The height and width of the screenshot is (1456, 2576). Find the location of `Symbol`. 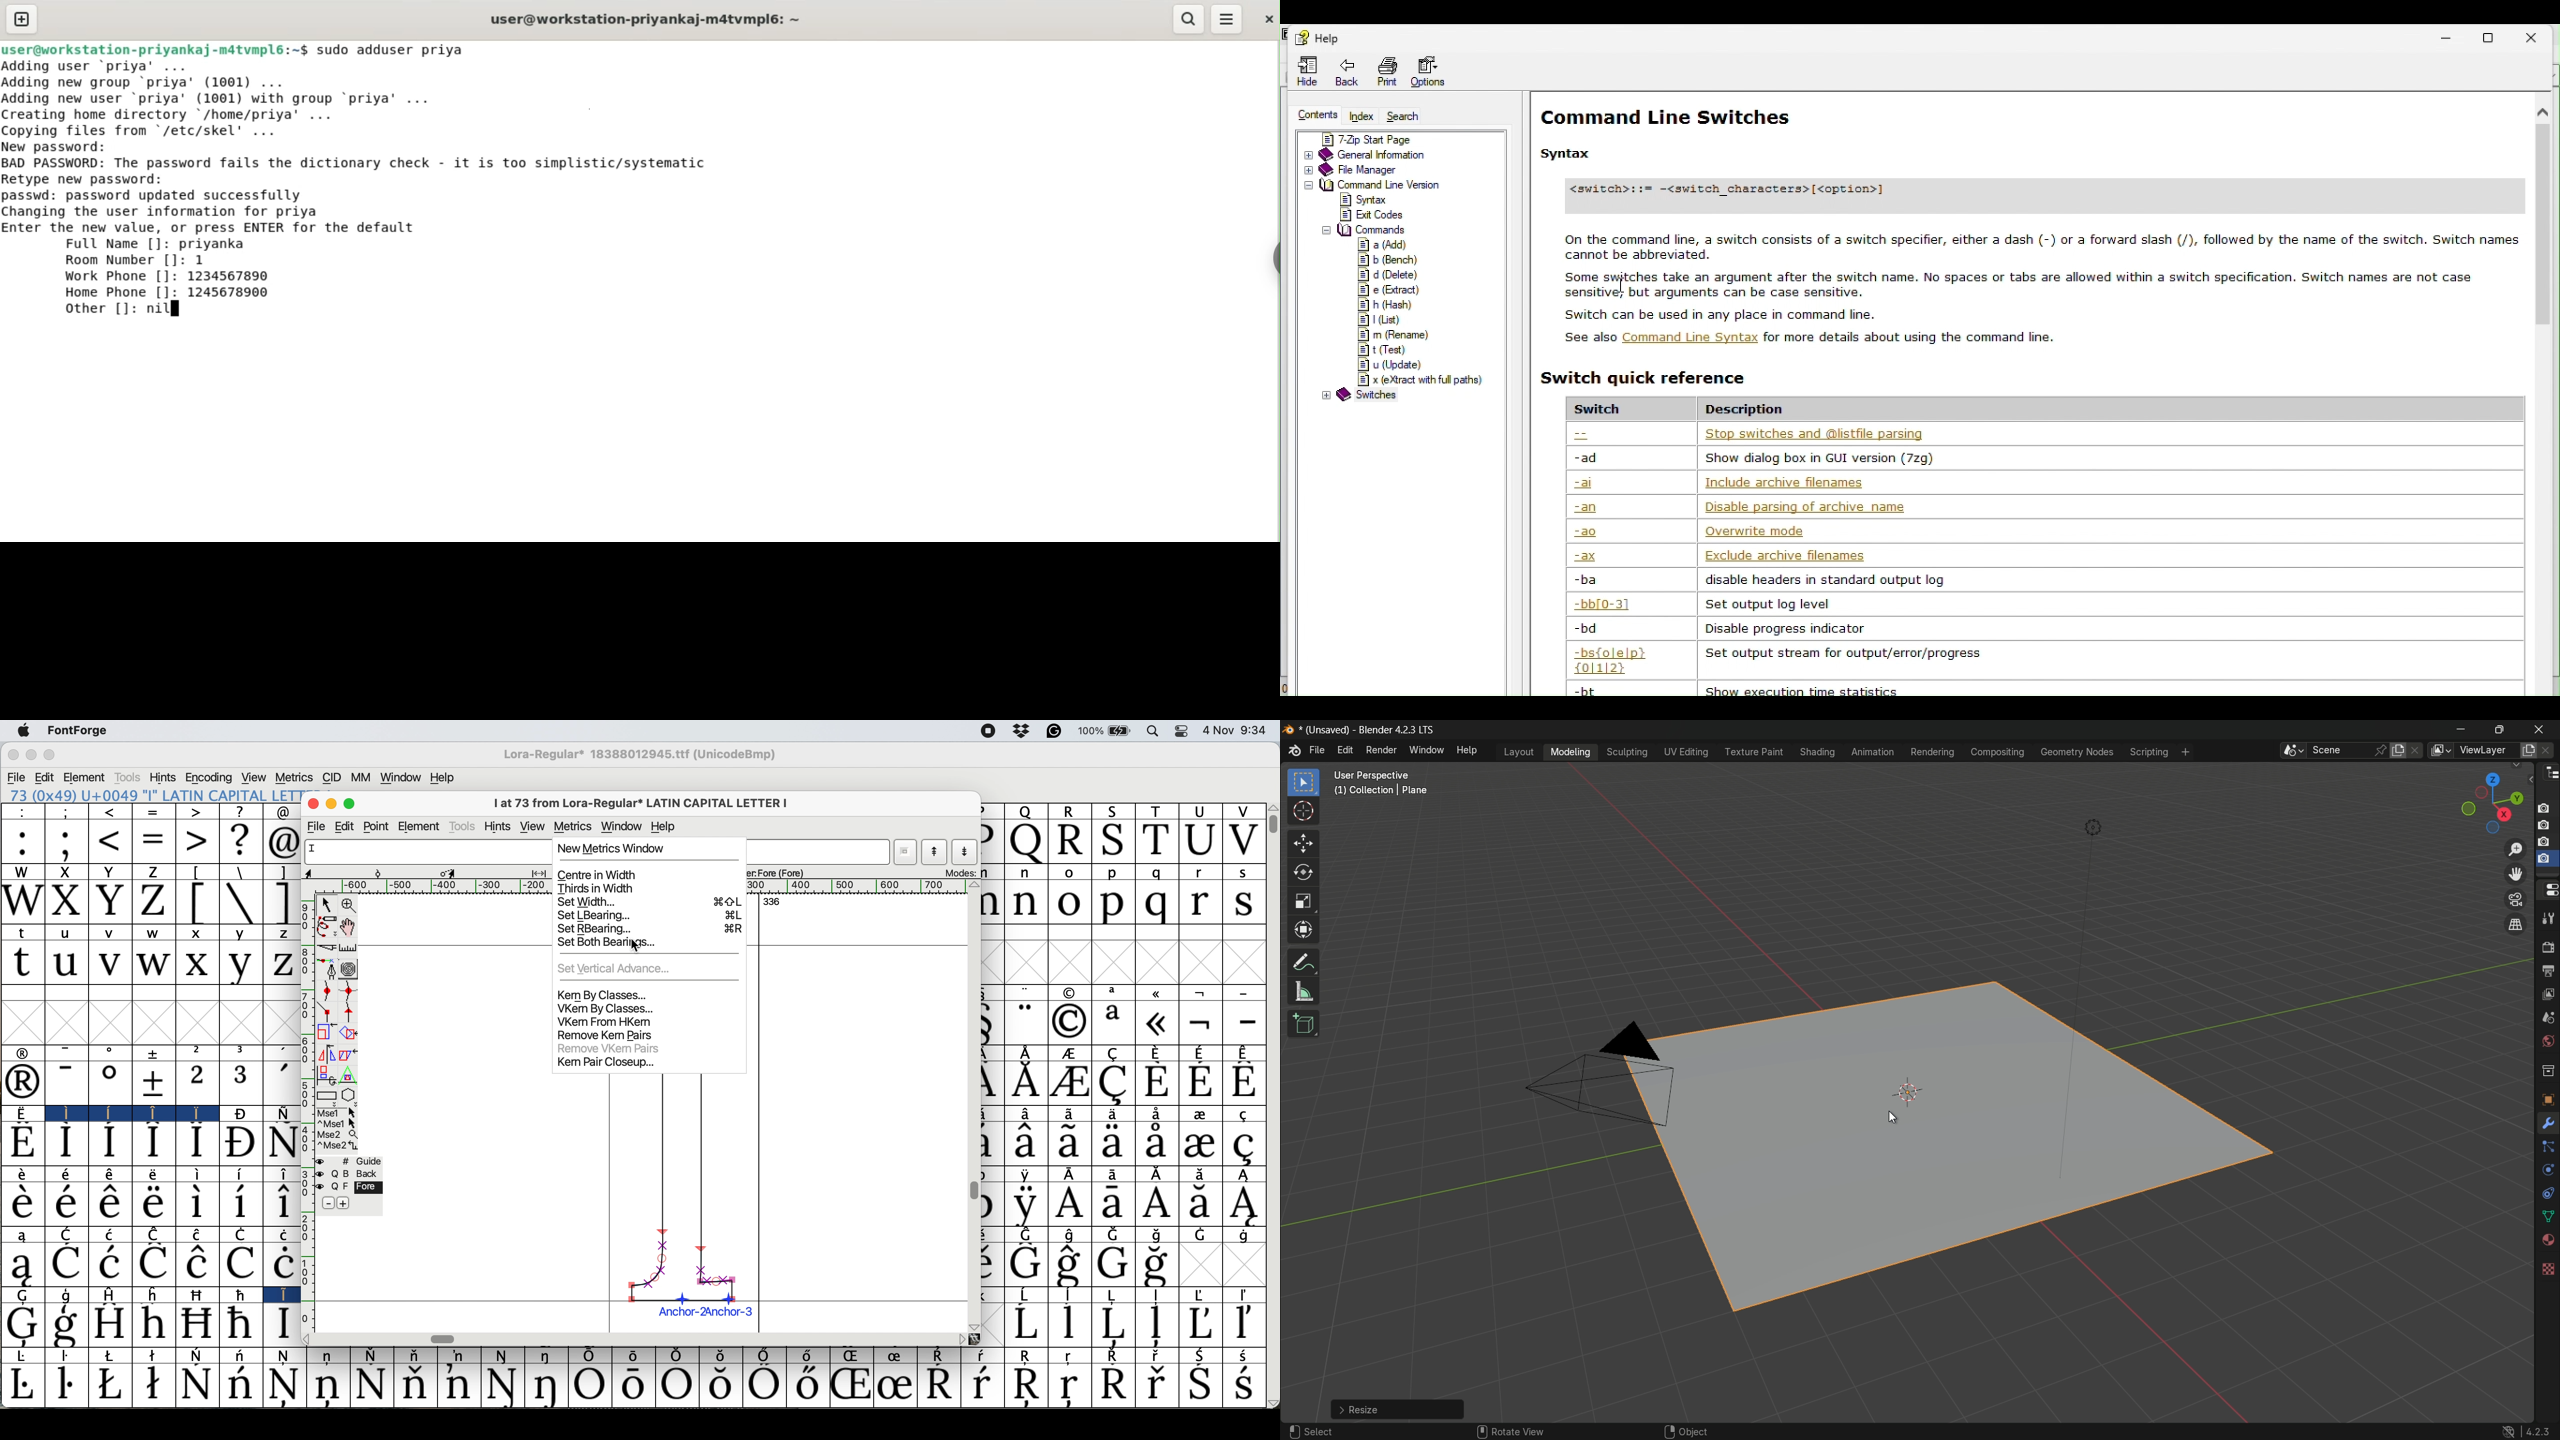

Symbol is located at coordinates (1244, 1386).